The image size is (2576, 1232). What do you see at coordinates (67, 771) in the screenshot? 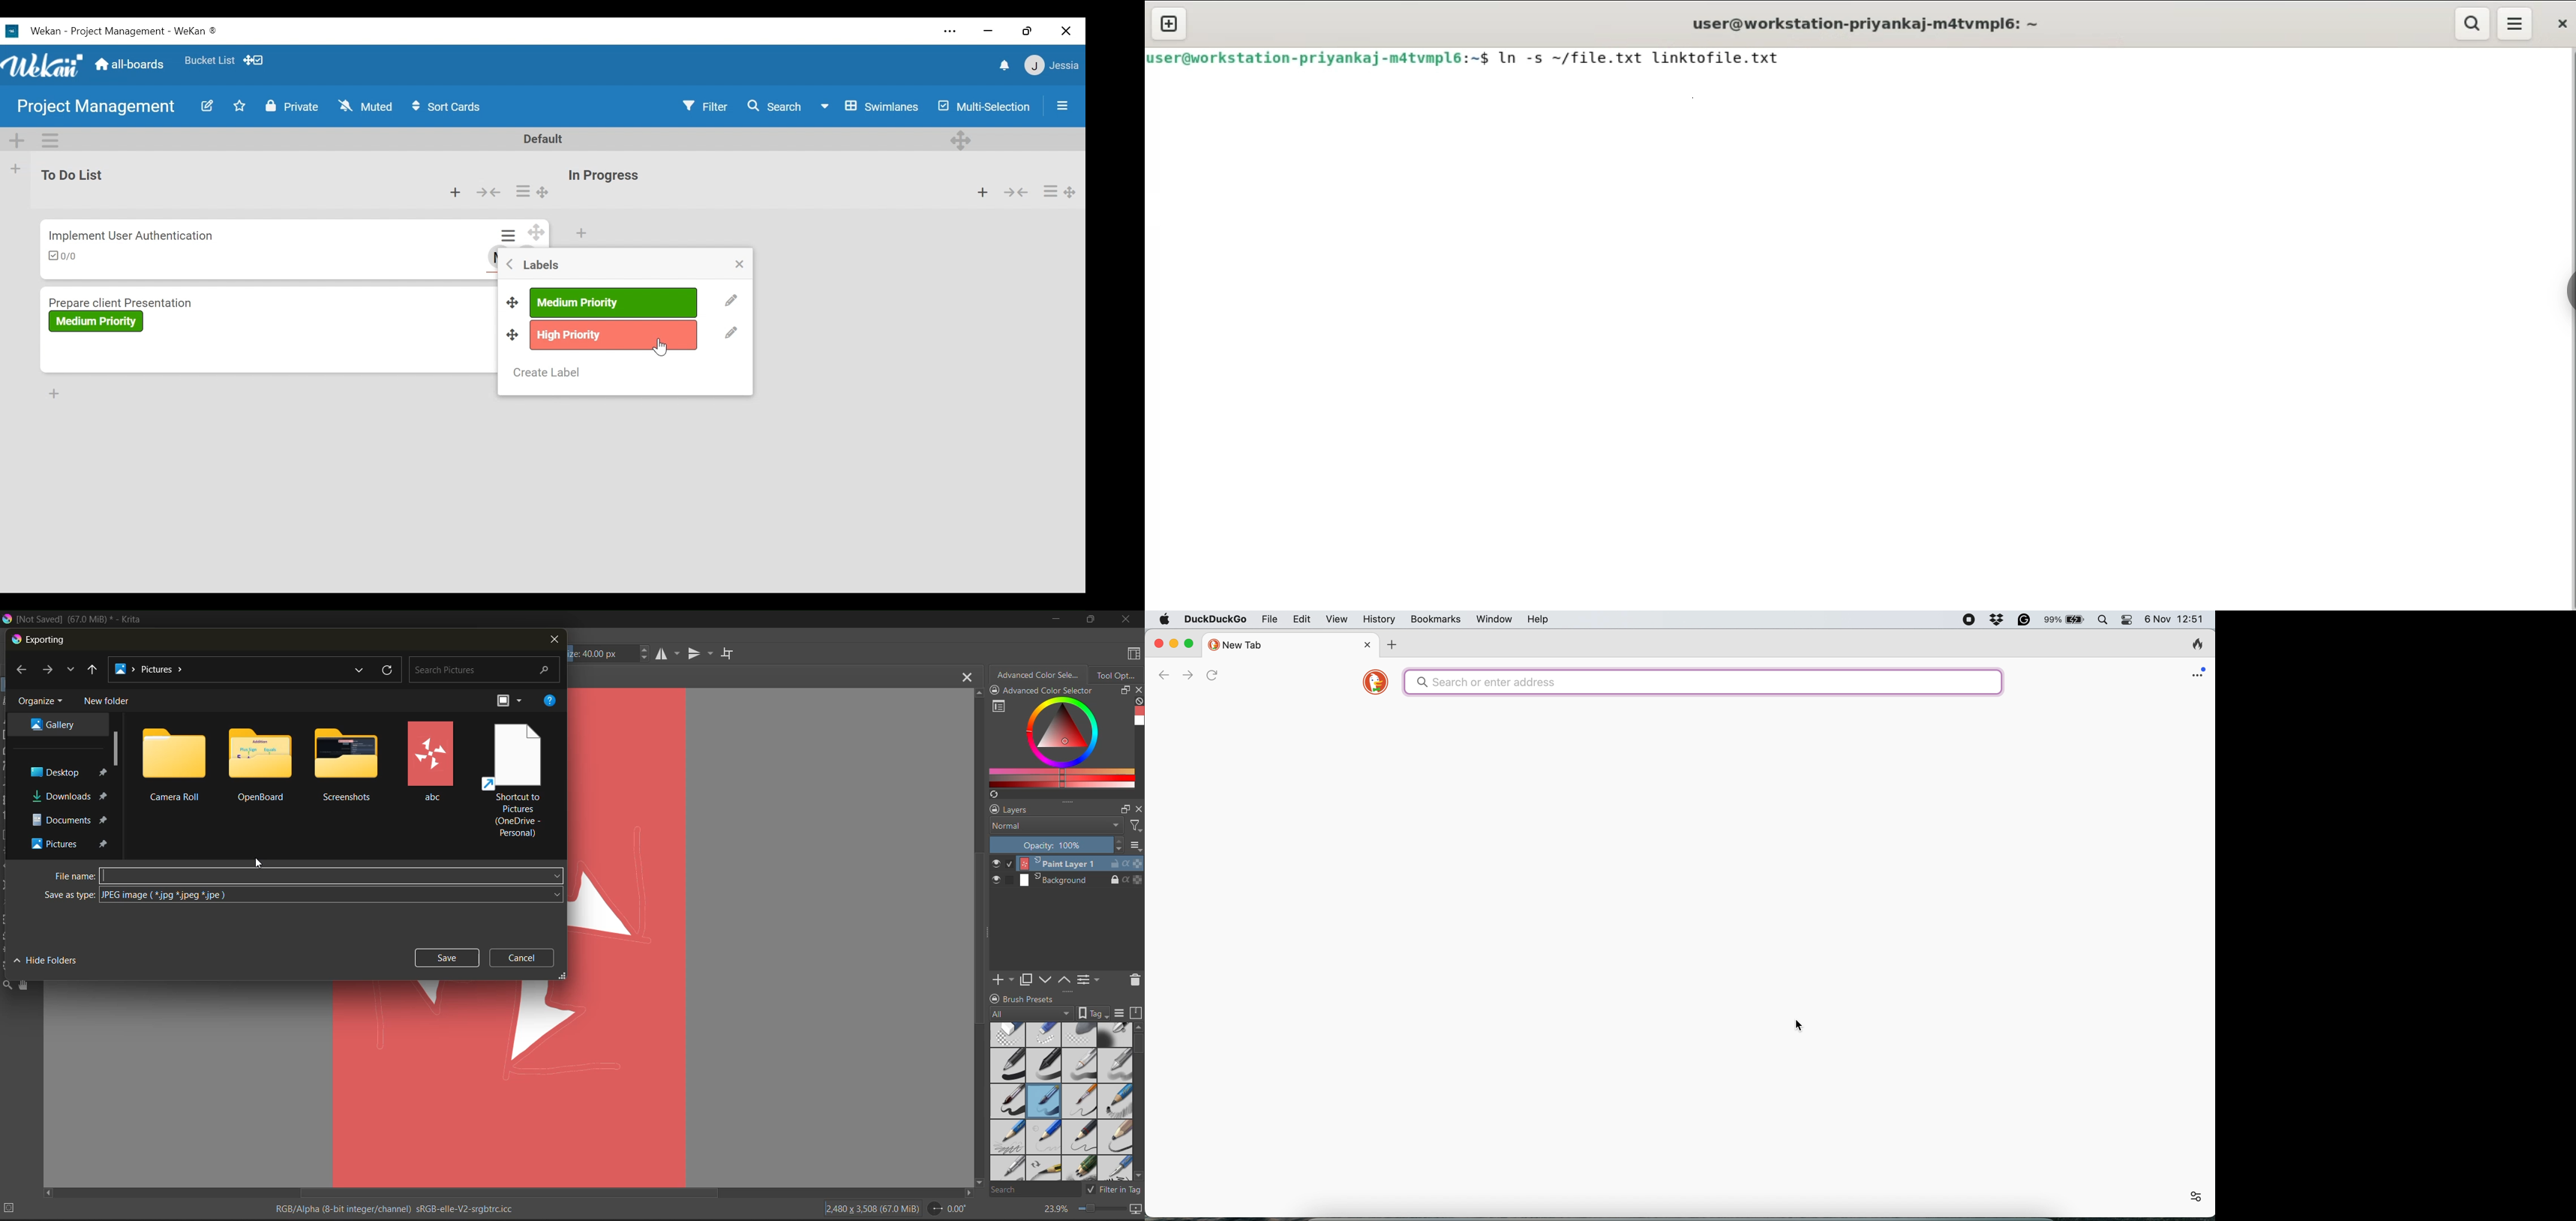
I see `file destination` at bounding box center [67, 771].